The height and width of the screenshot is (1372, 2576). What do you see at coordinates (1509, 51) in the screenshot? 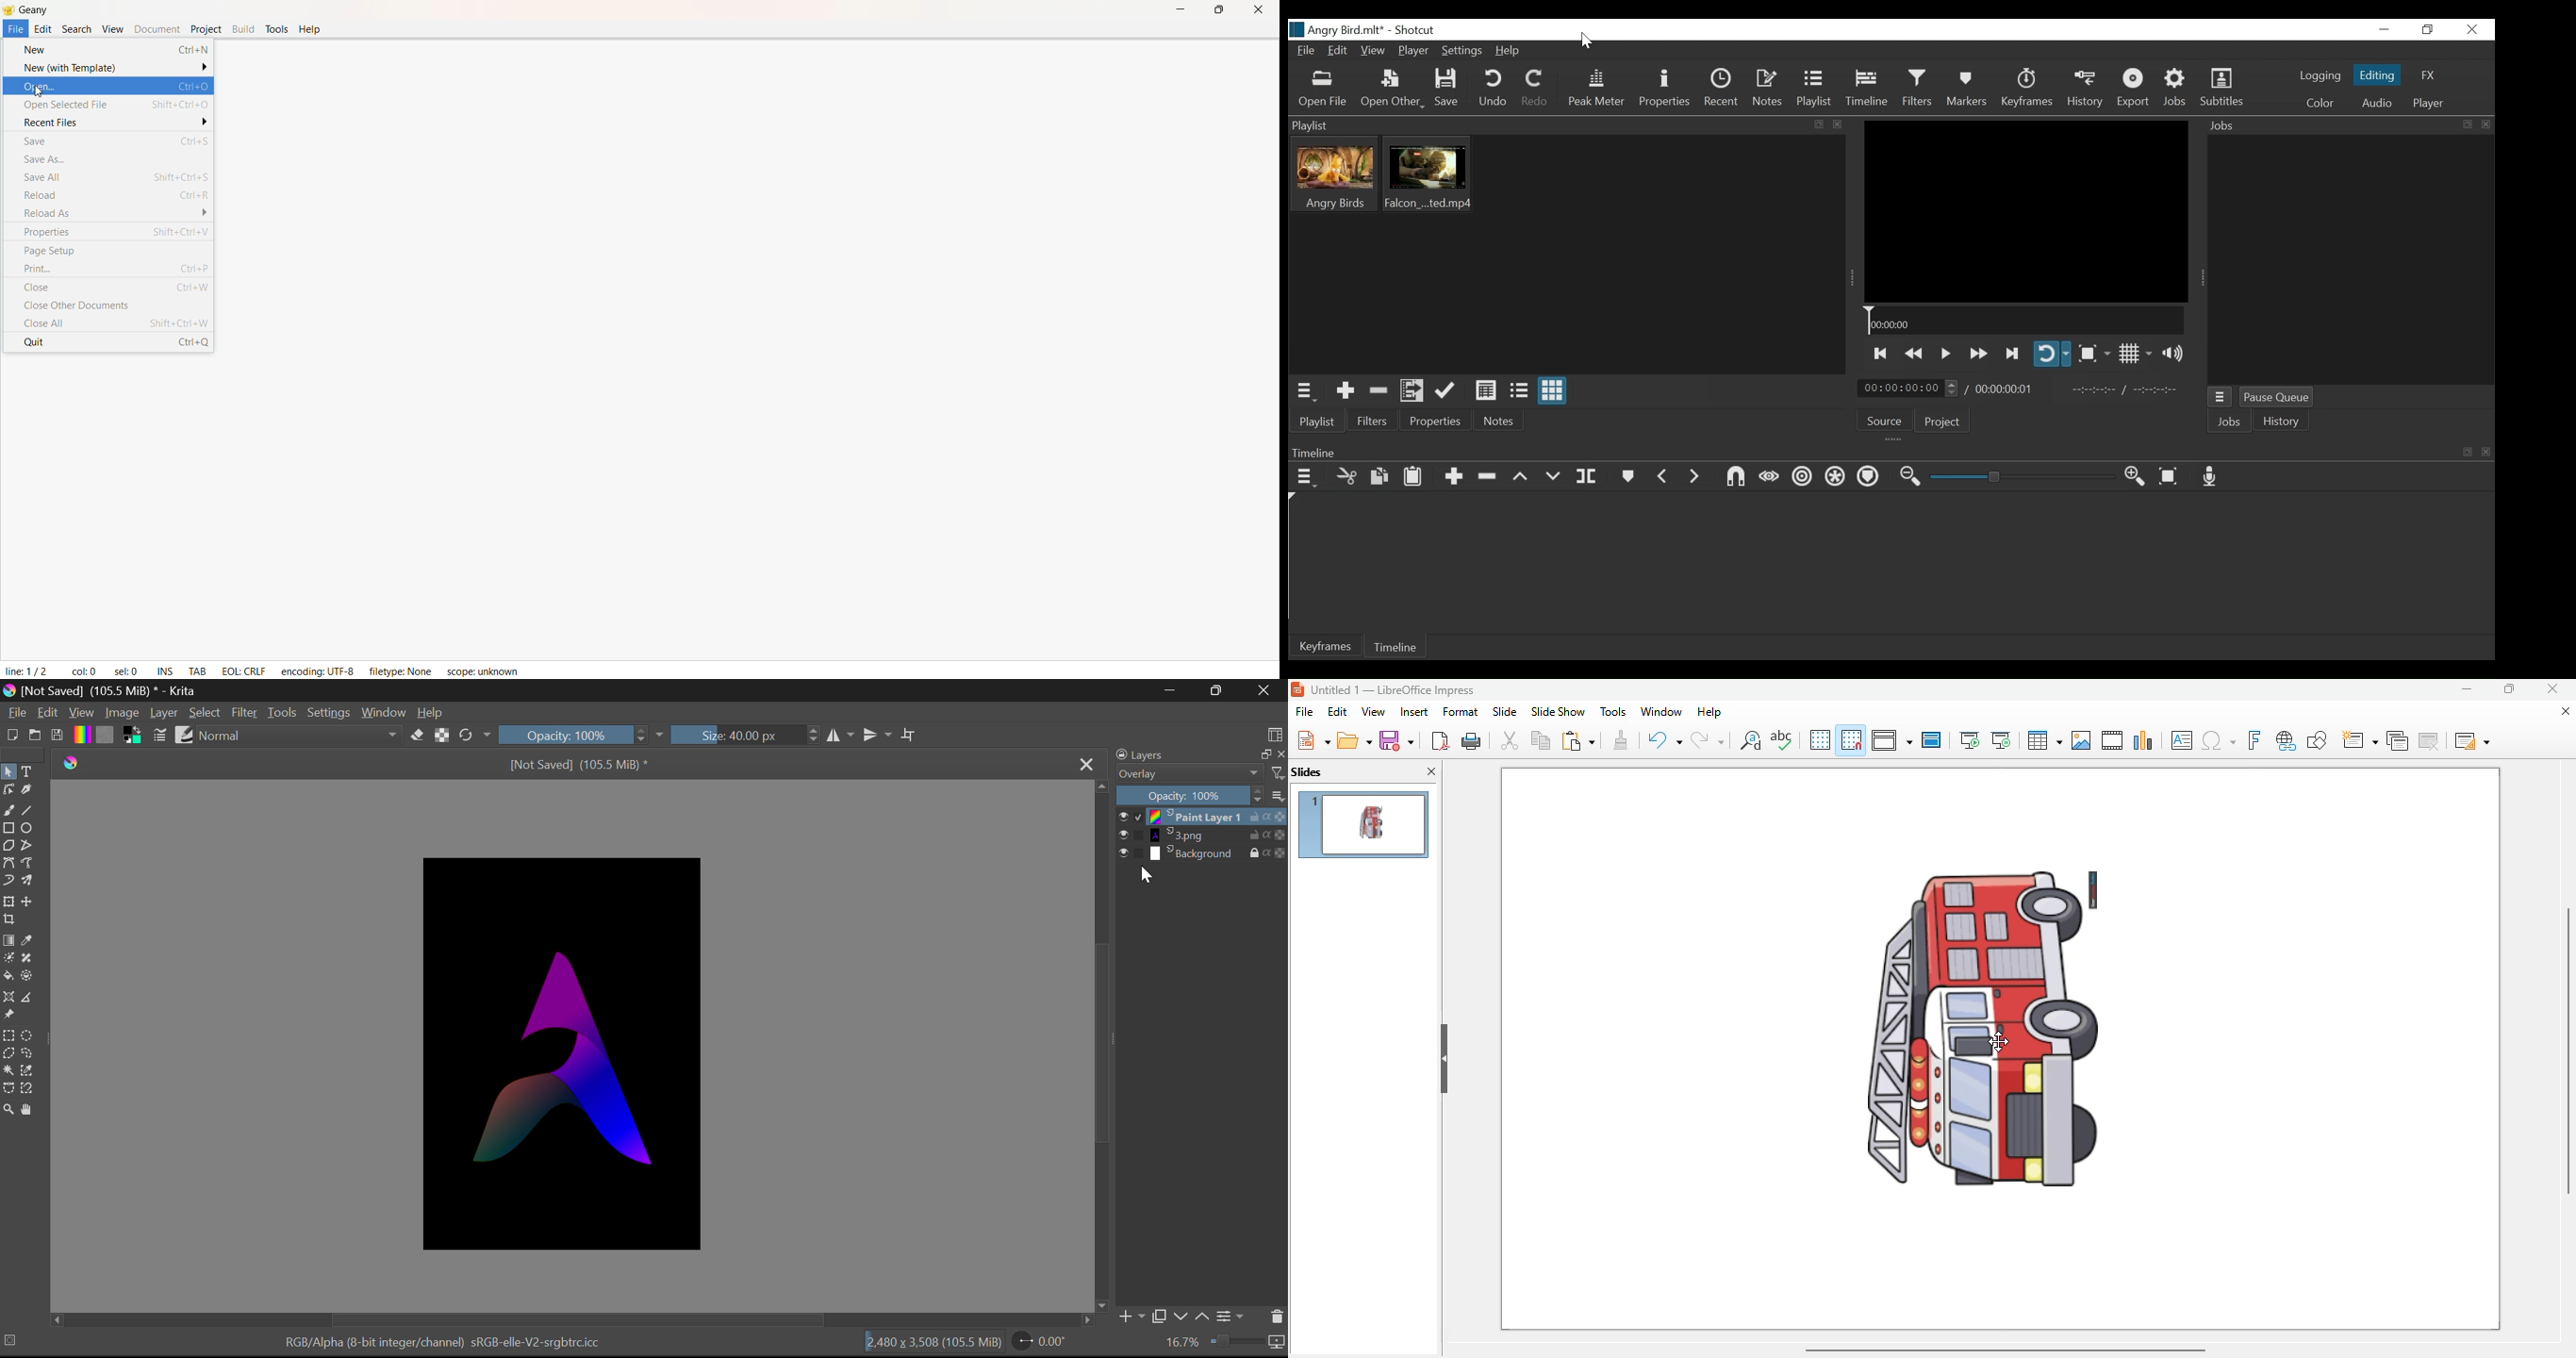
I see `Help` at bounding box center [1509, 51].